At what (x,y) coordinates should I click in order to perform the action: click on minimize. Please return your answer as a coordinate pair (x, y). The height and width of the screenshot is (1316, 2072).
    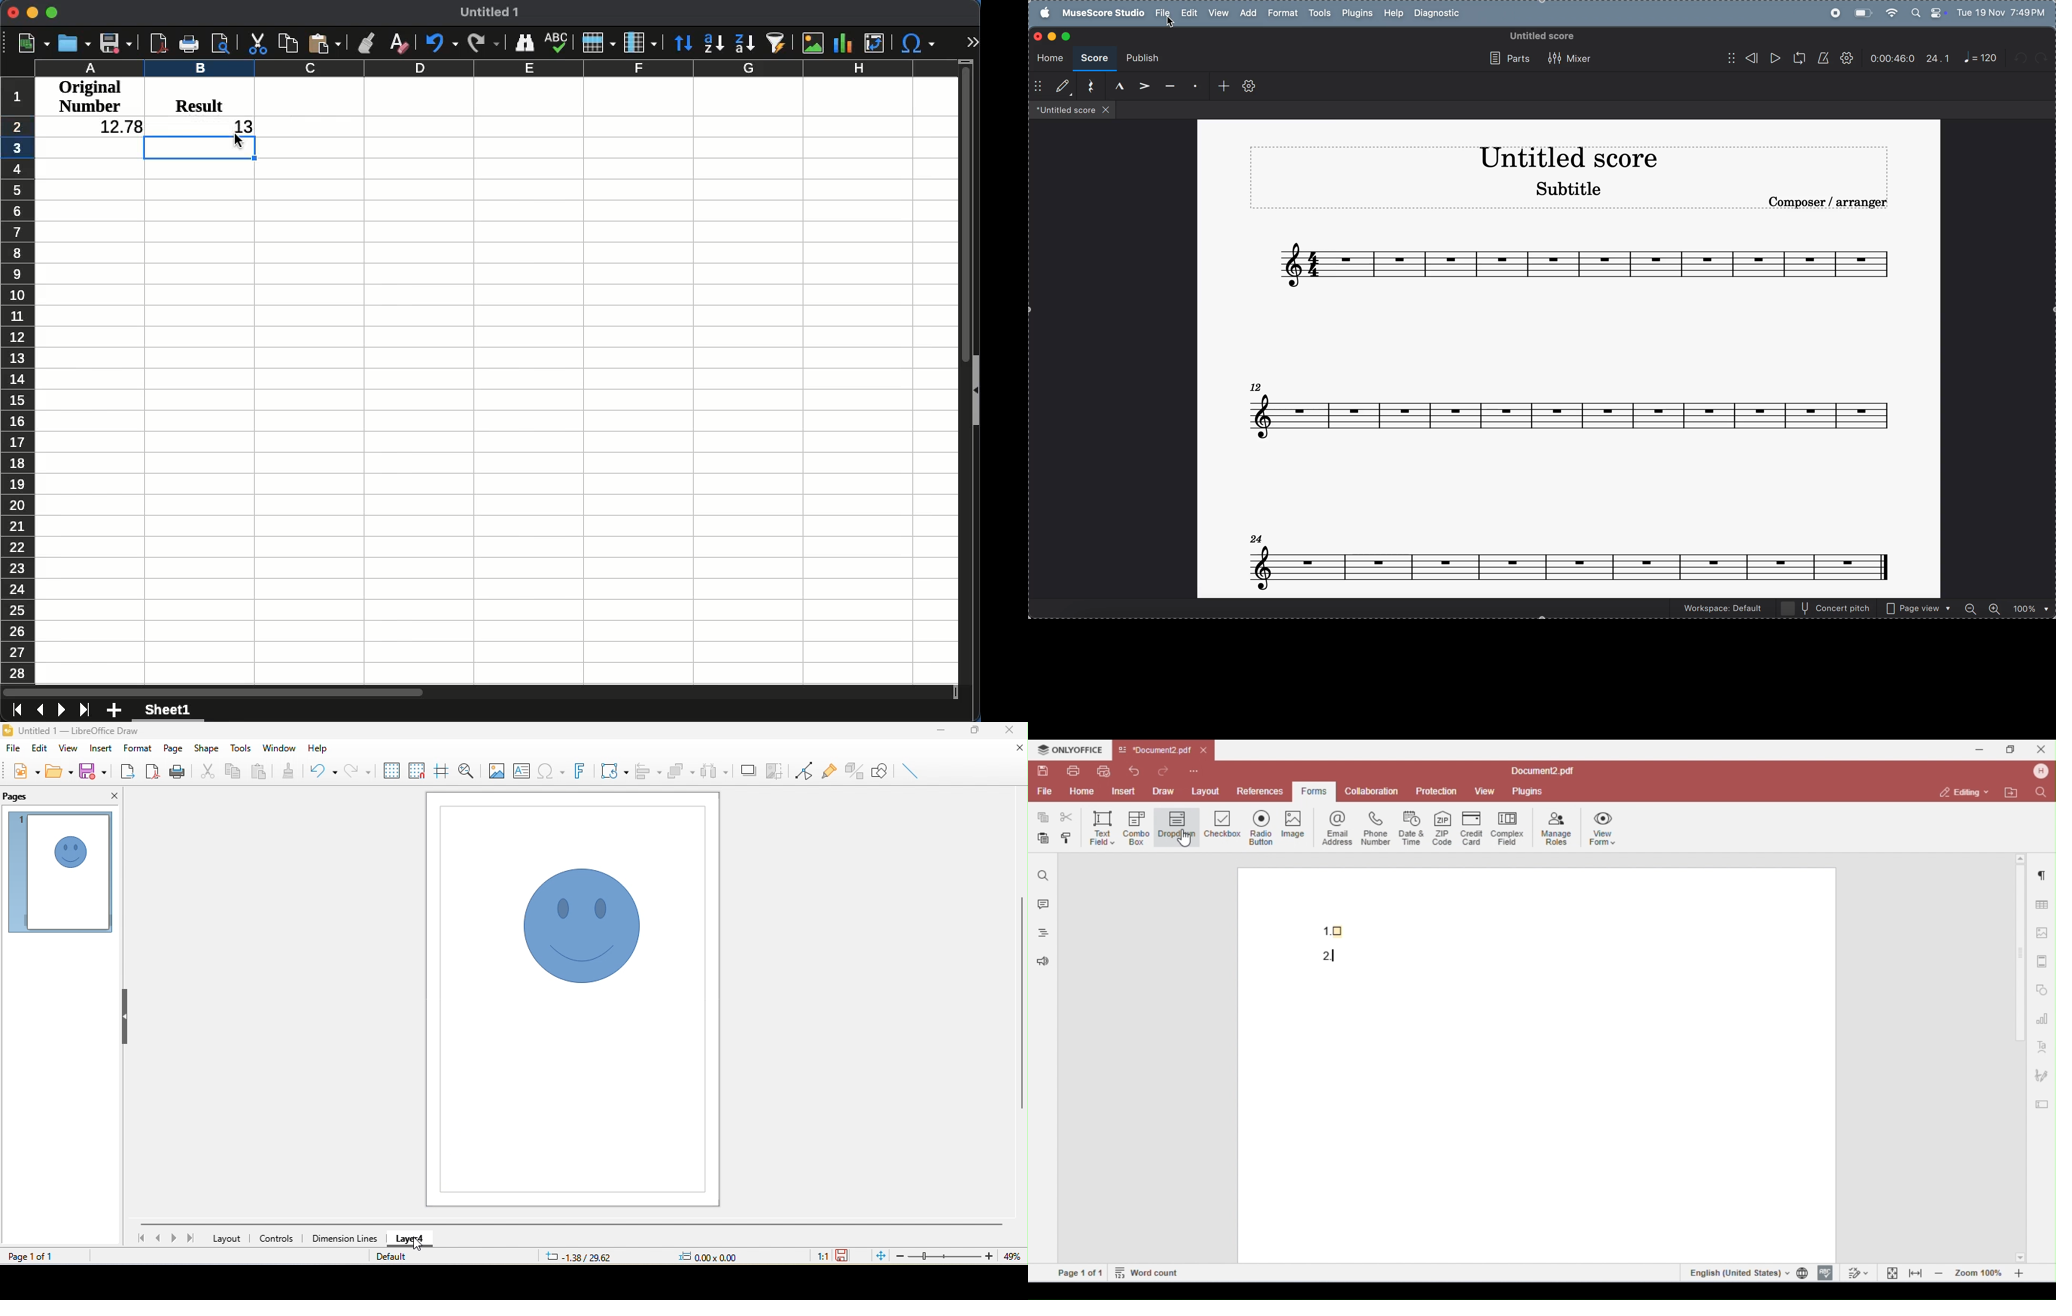
    Looking at the image, I should click on (1051, 36).